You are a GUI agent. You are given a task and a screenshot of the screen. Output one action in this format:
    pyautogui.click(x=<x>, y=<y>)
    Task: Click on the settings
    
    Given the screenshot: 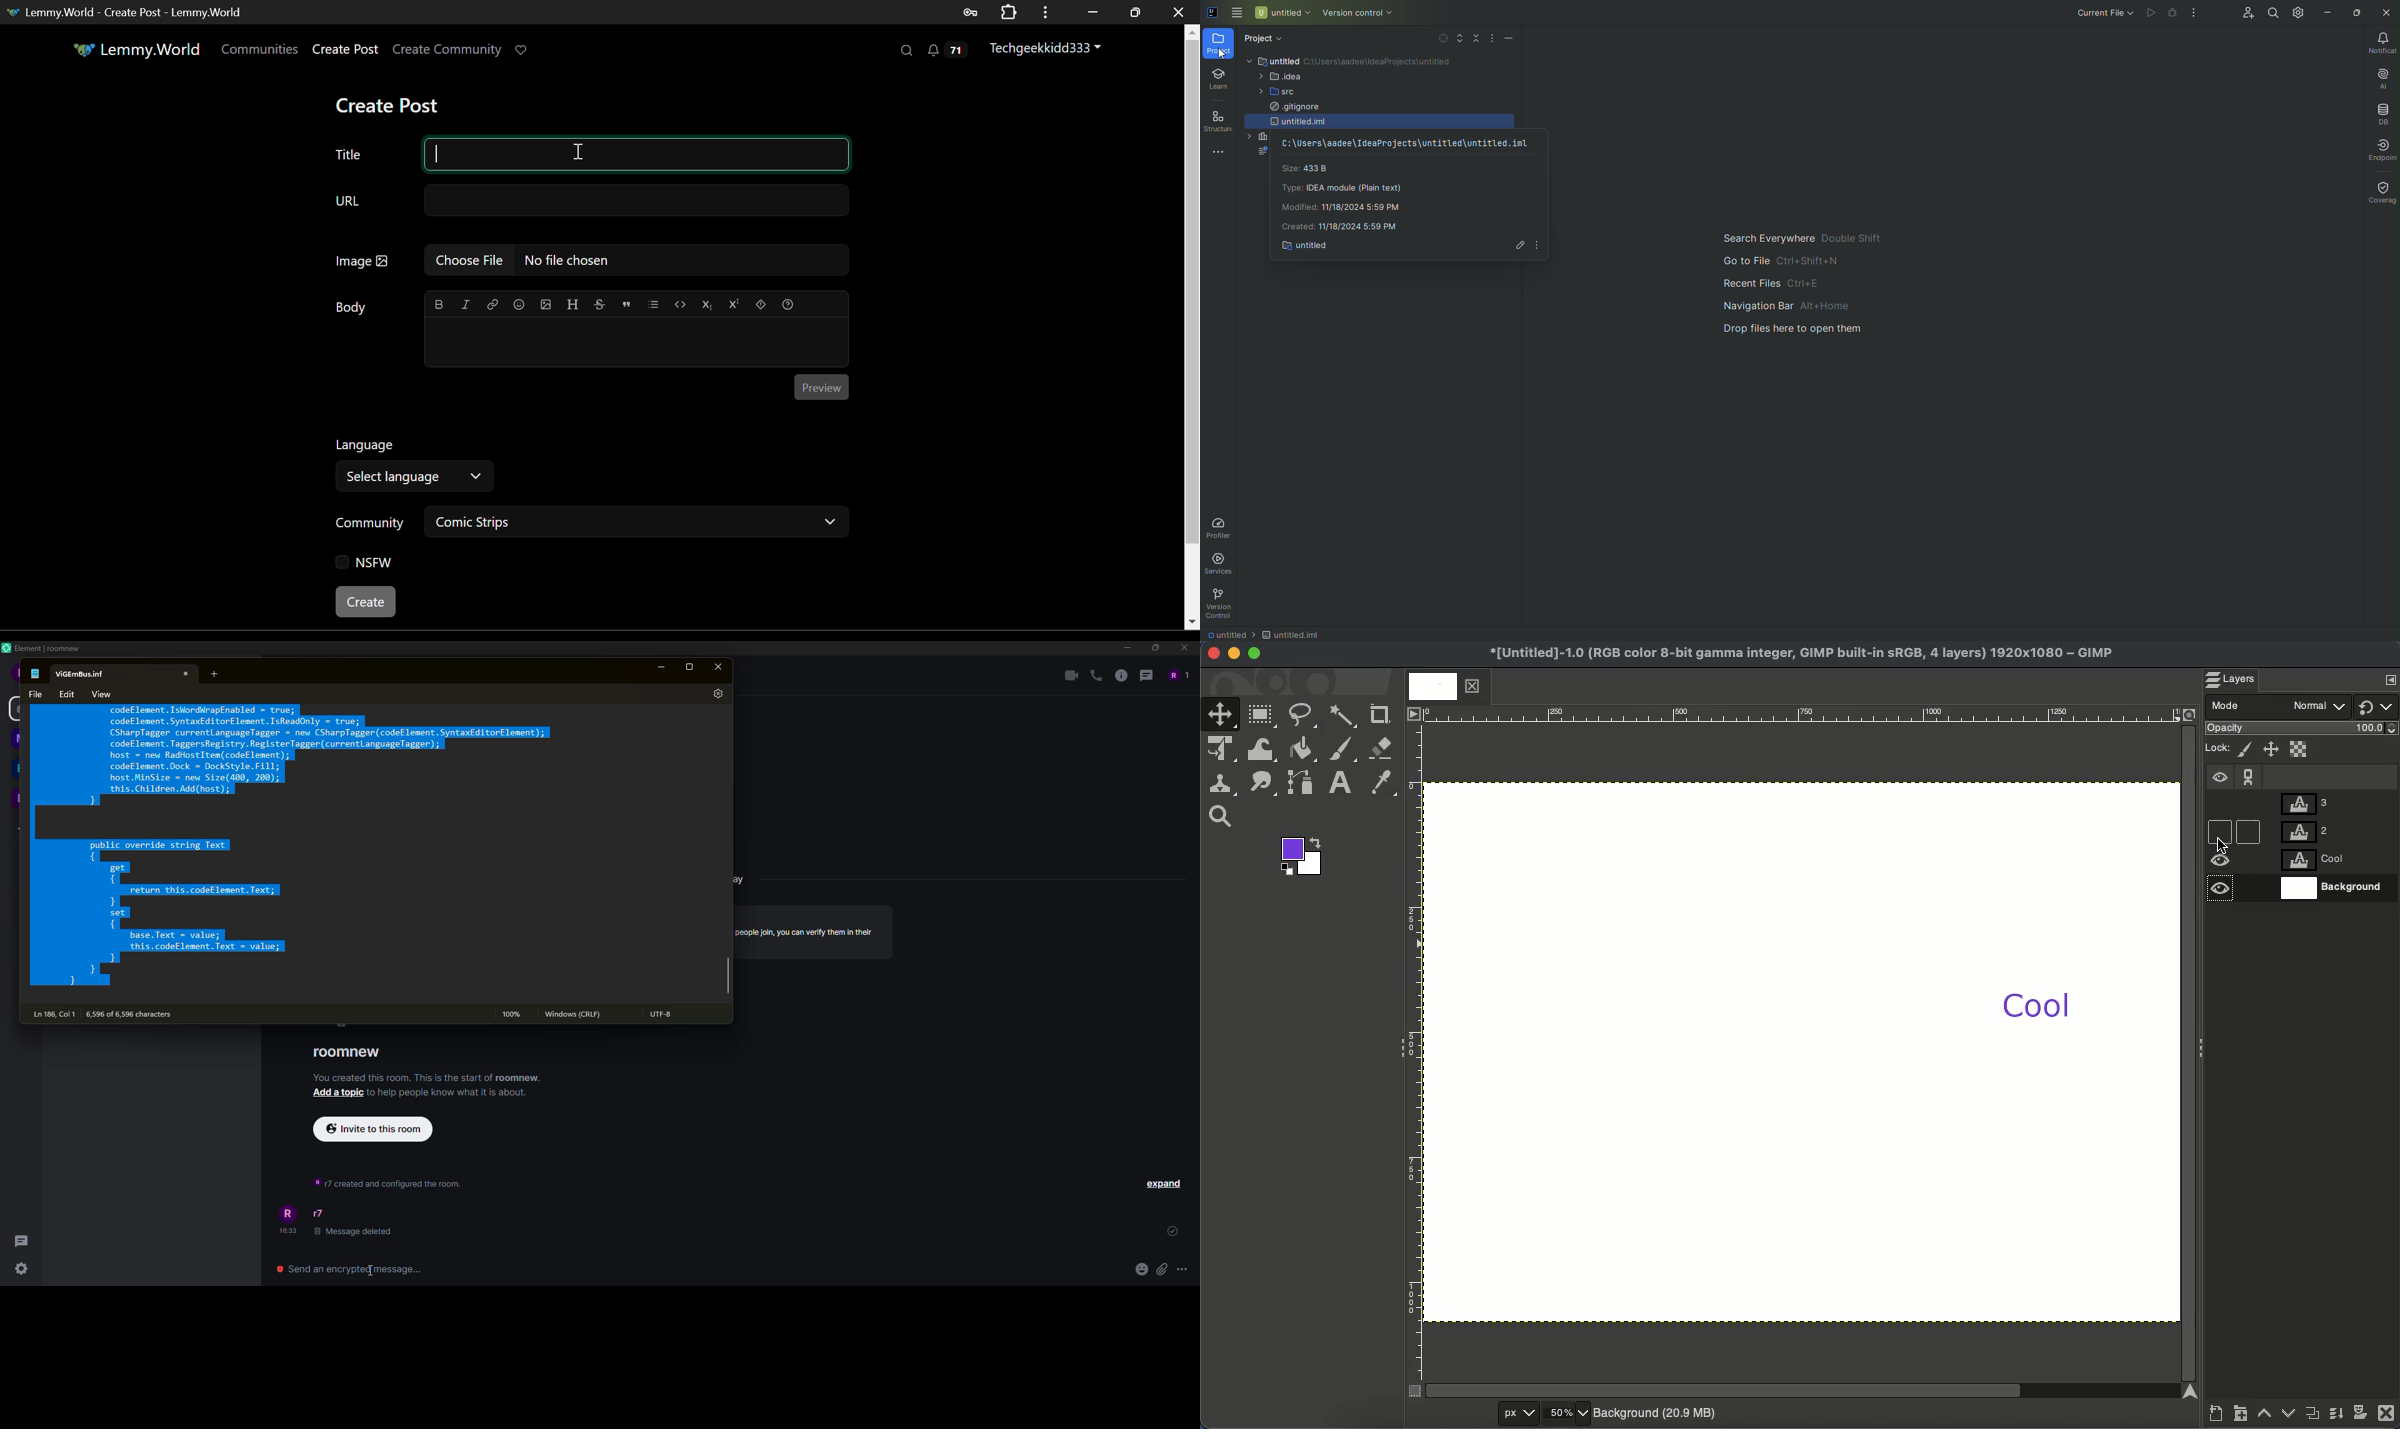 What is the action you would take?
    pyautogui.click(x=716, y=694)
    